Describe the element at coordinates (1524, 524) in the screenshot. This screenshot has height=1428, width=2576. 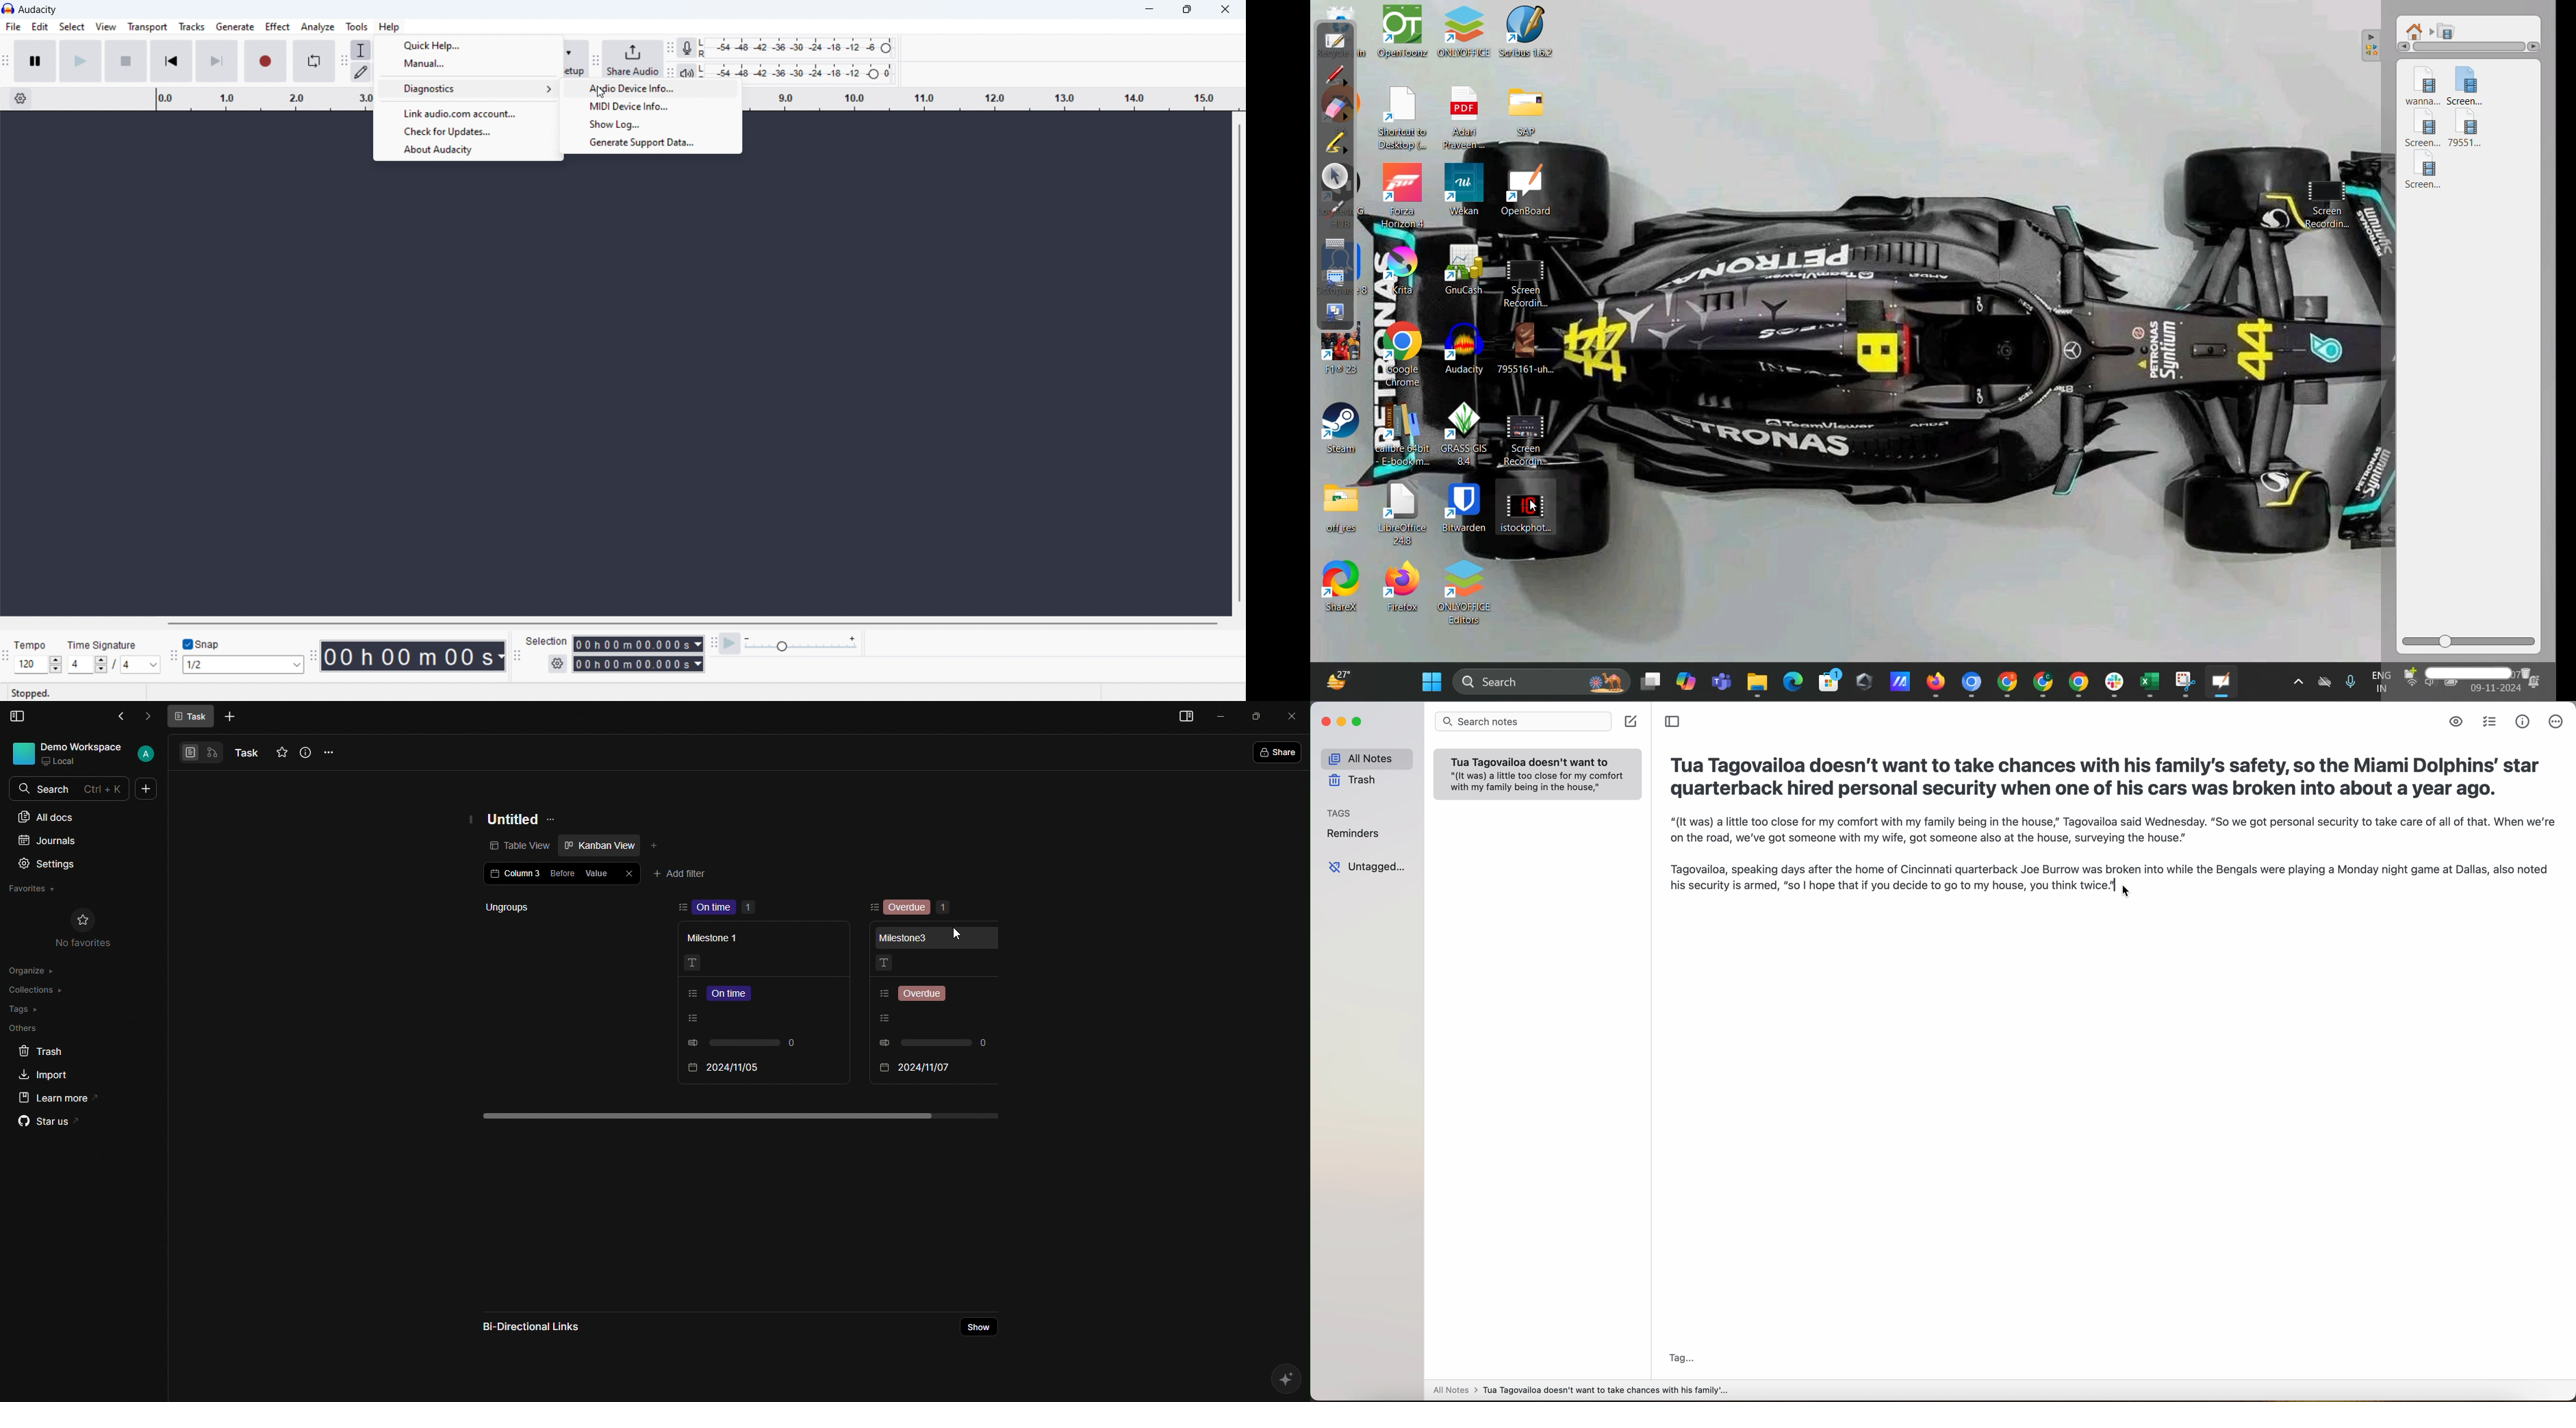
I see `istockphoto` at that location.